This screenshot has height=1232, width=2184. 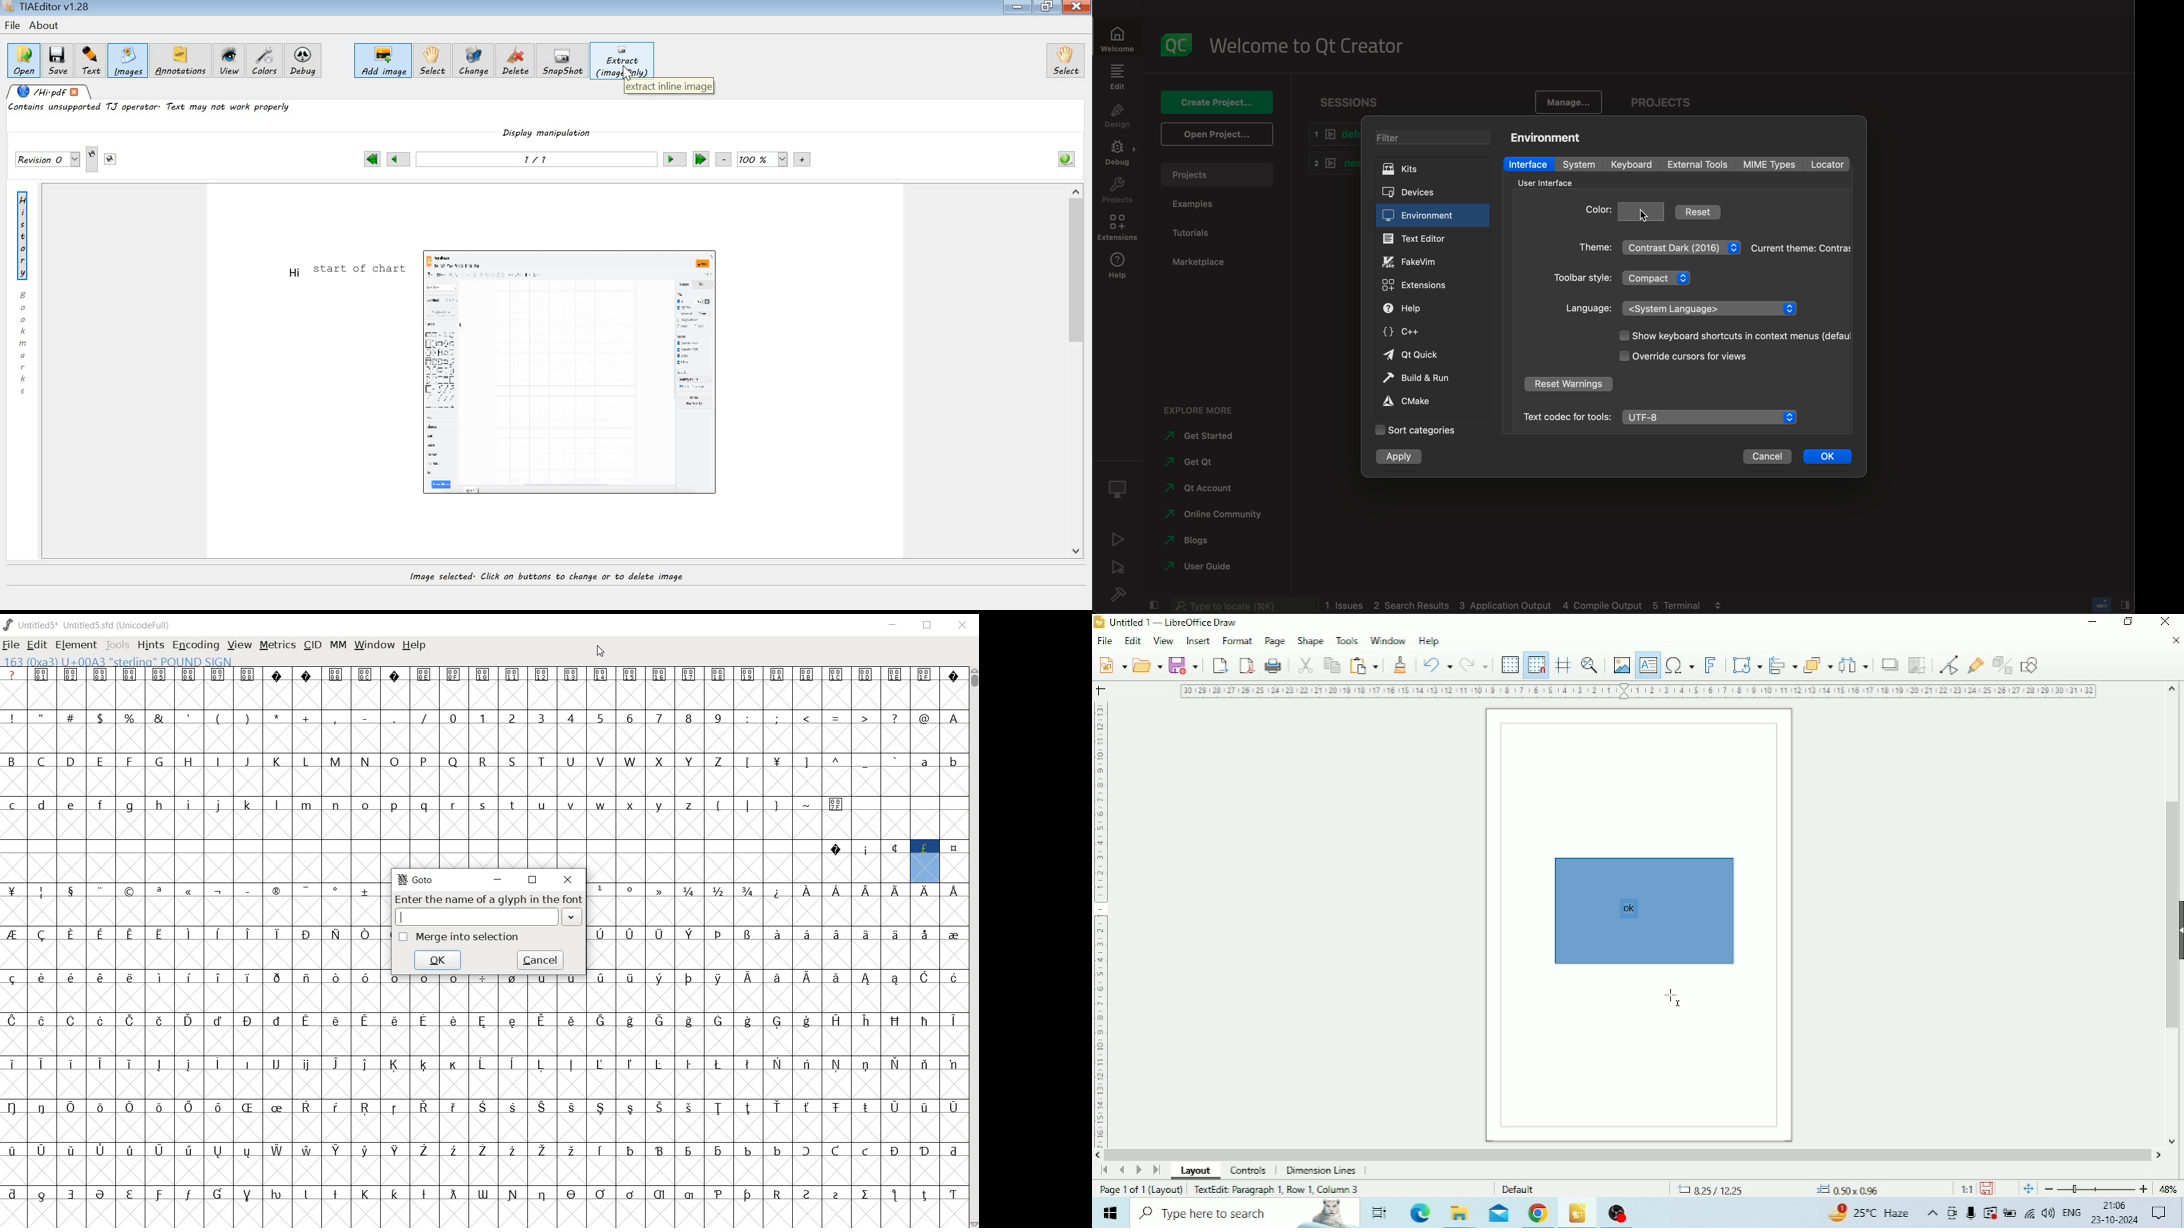 What do you see at coordinates (1537, 666) in the screenshot?
I see `Snap to Grid` at bounding box center [1537, 666].